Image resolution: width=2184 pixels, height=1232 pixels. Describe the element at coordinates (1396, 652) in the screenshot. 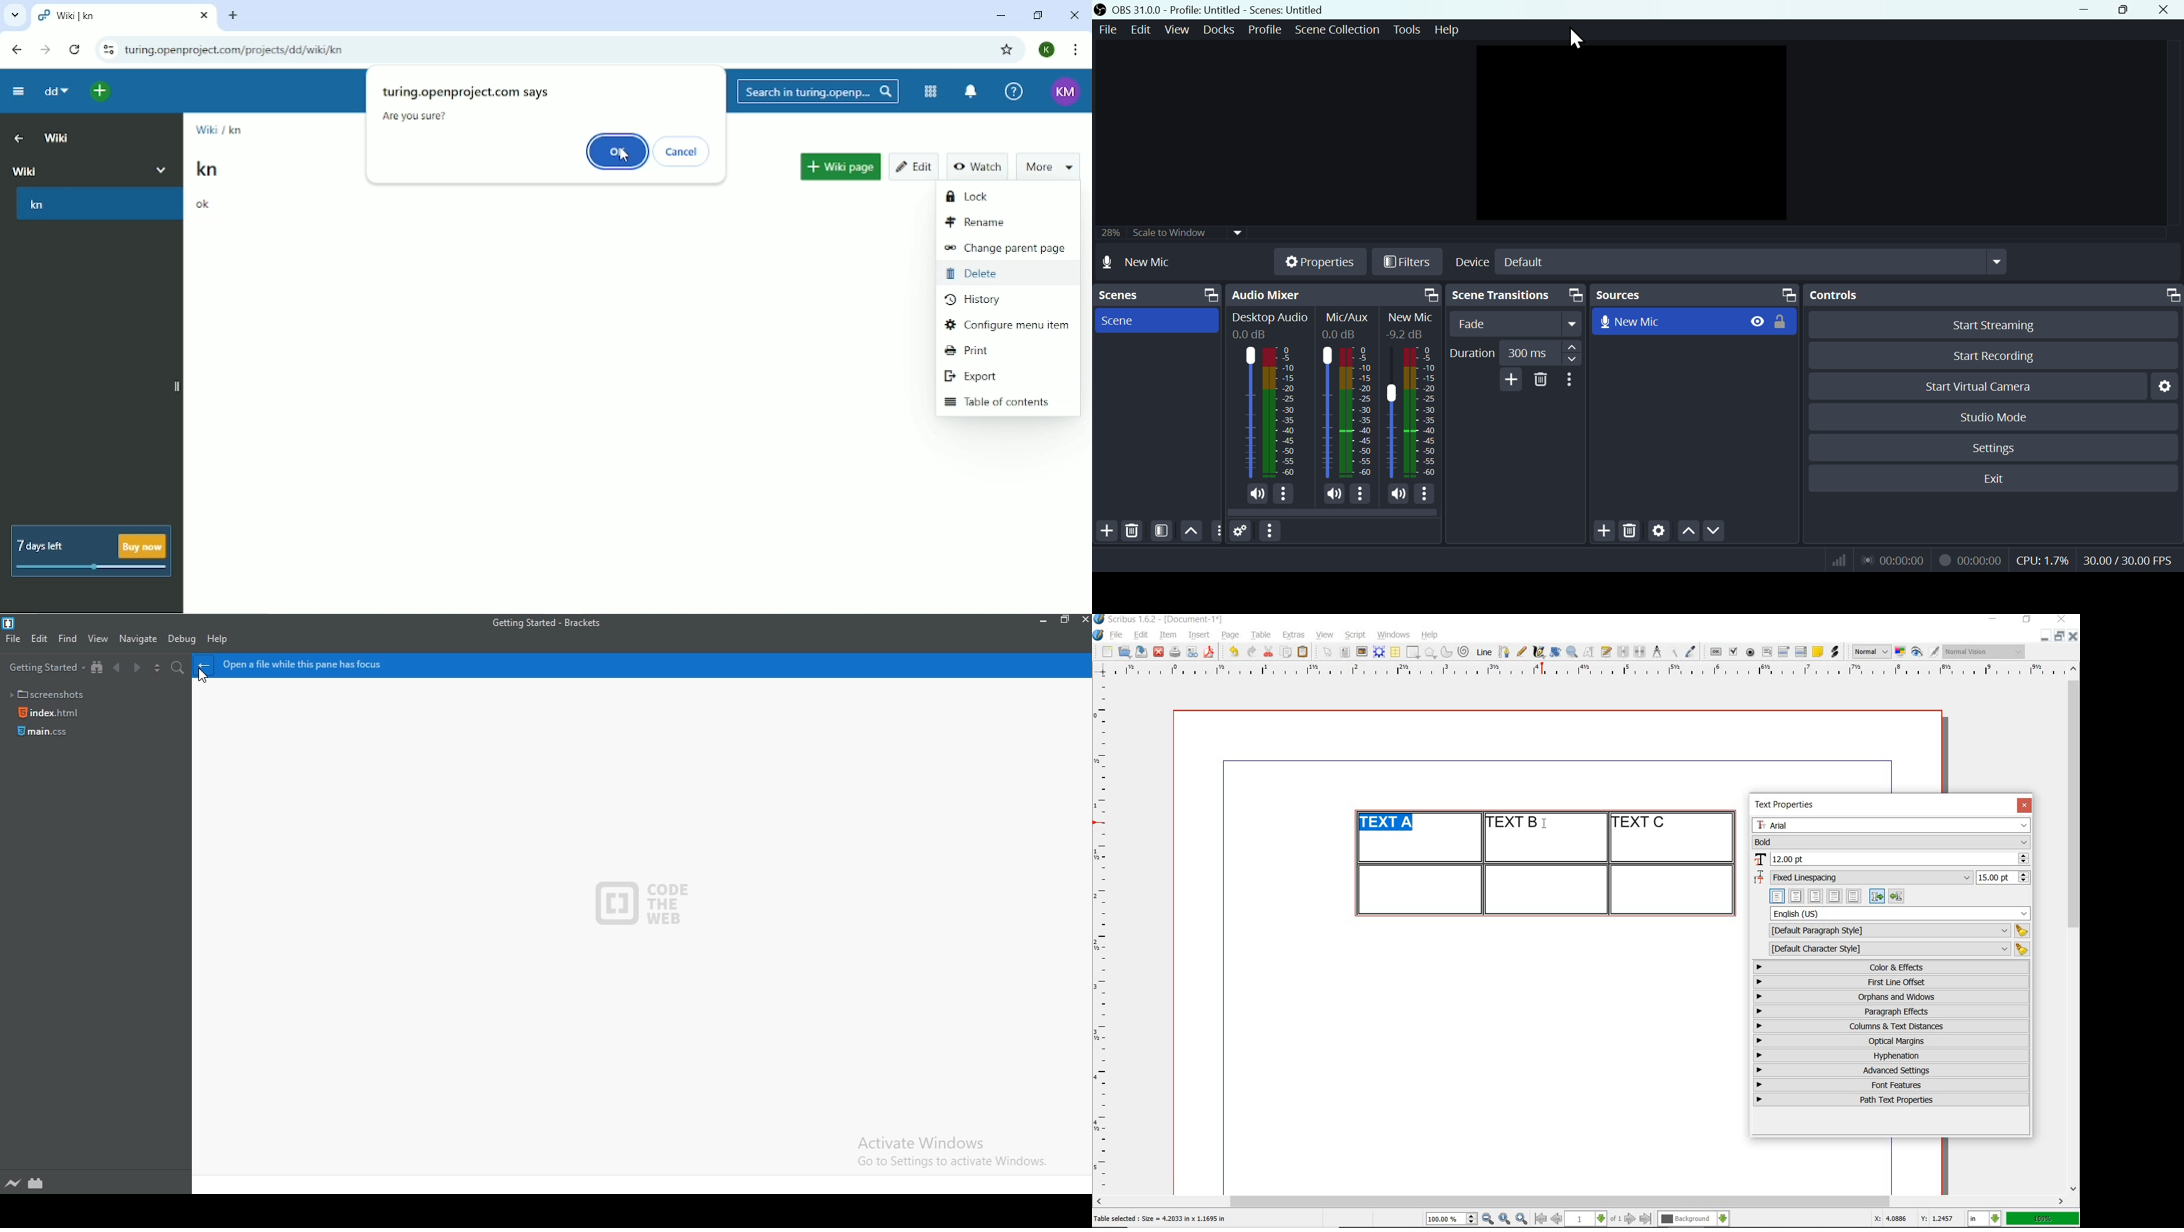

I see `table` at that location.